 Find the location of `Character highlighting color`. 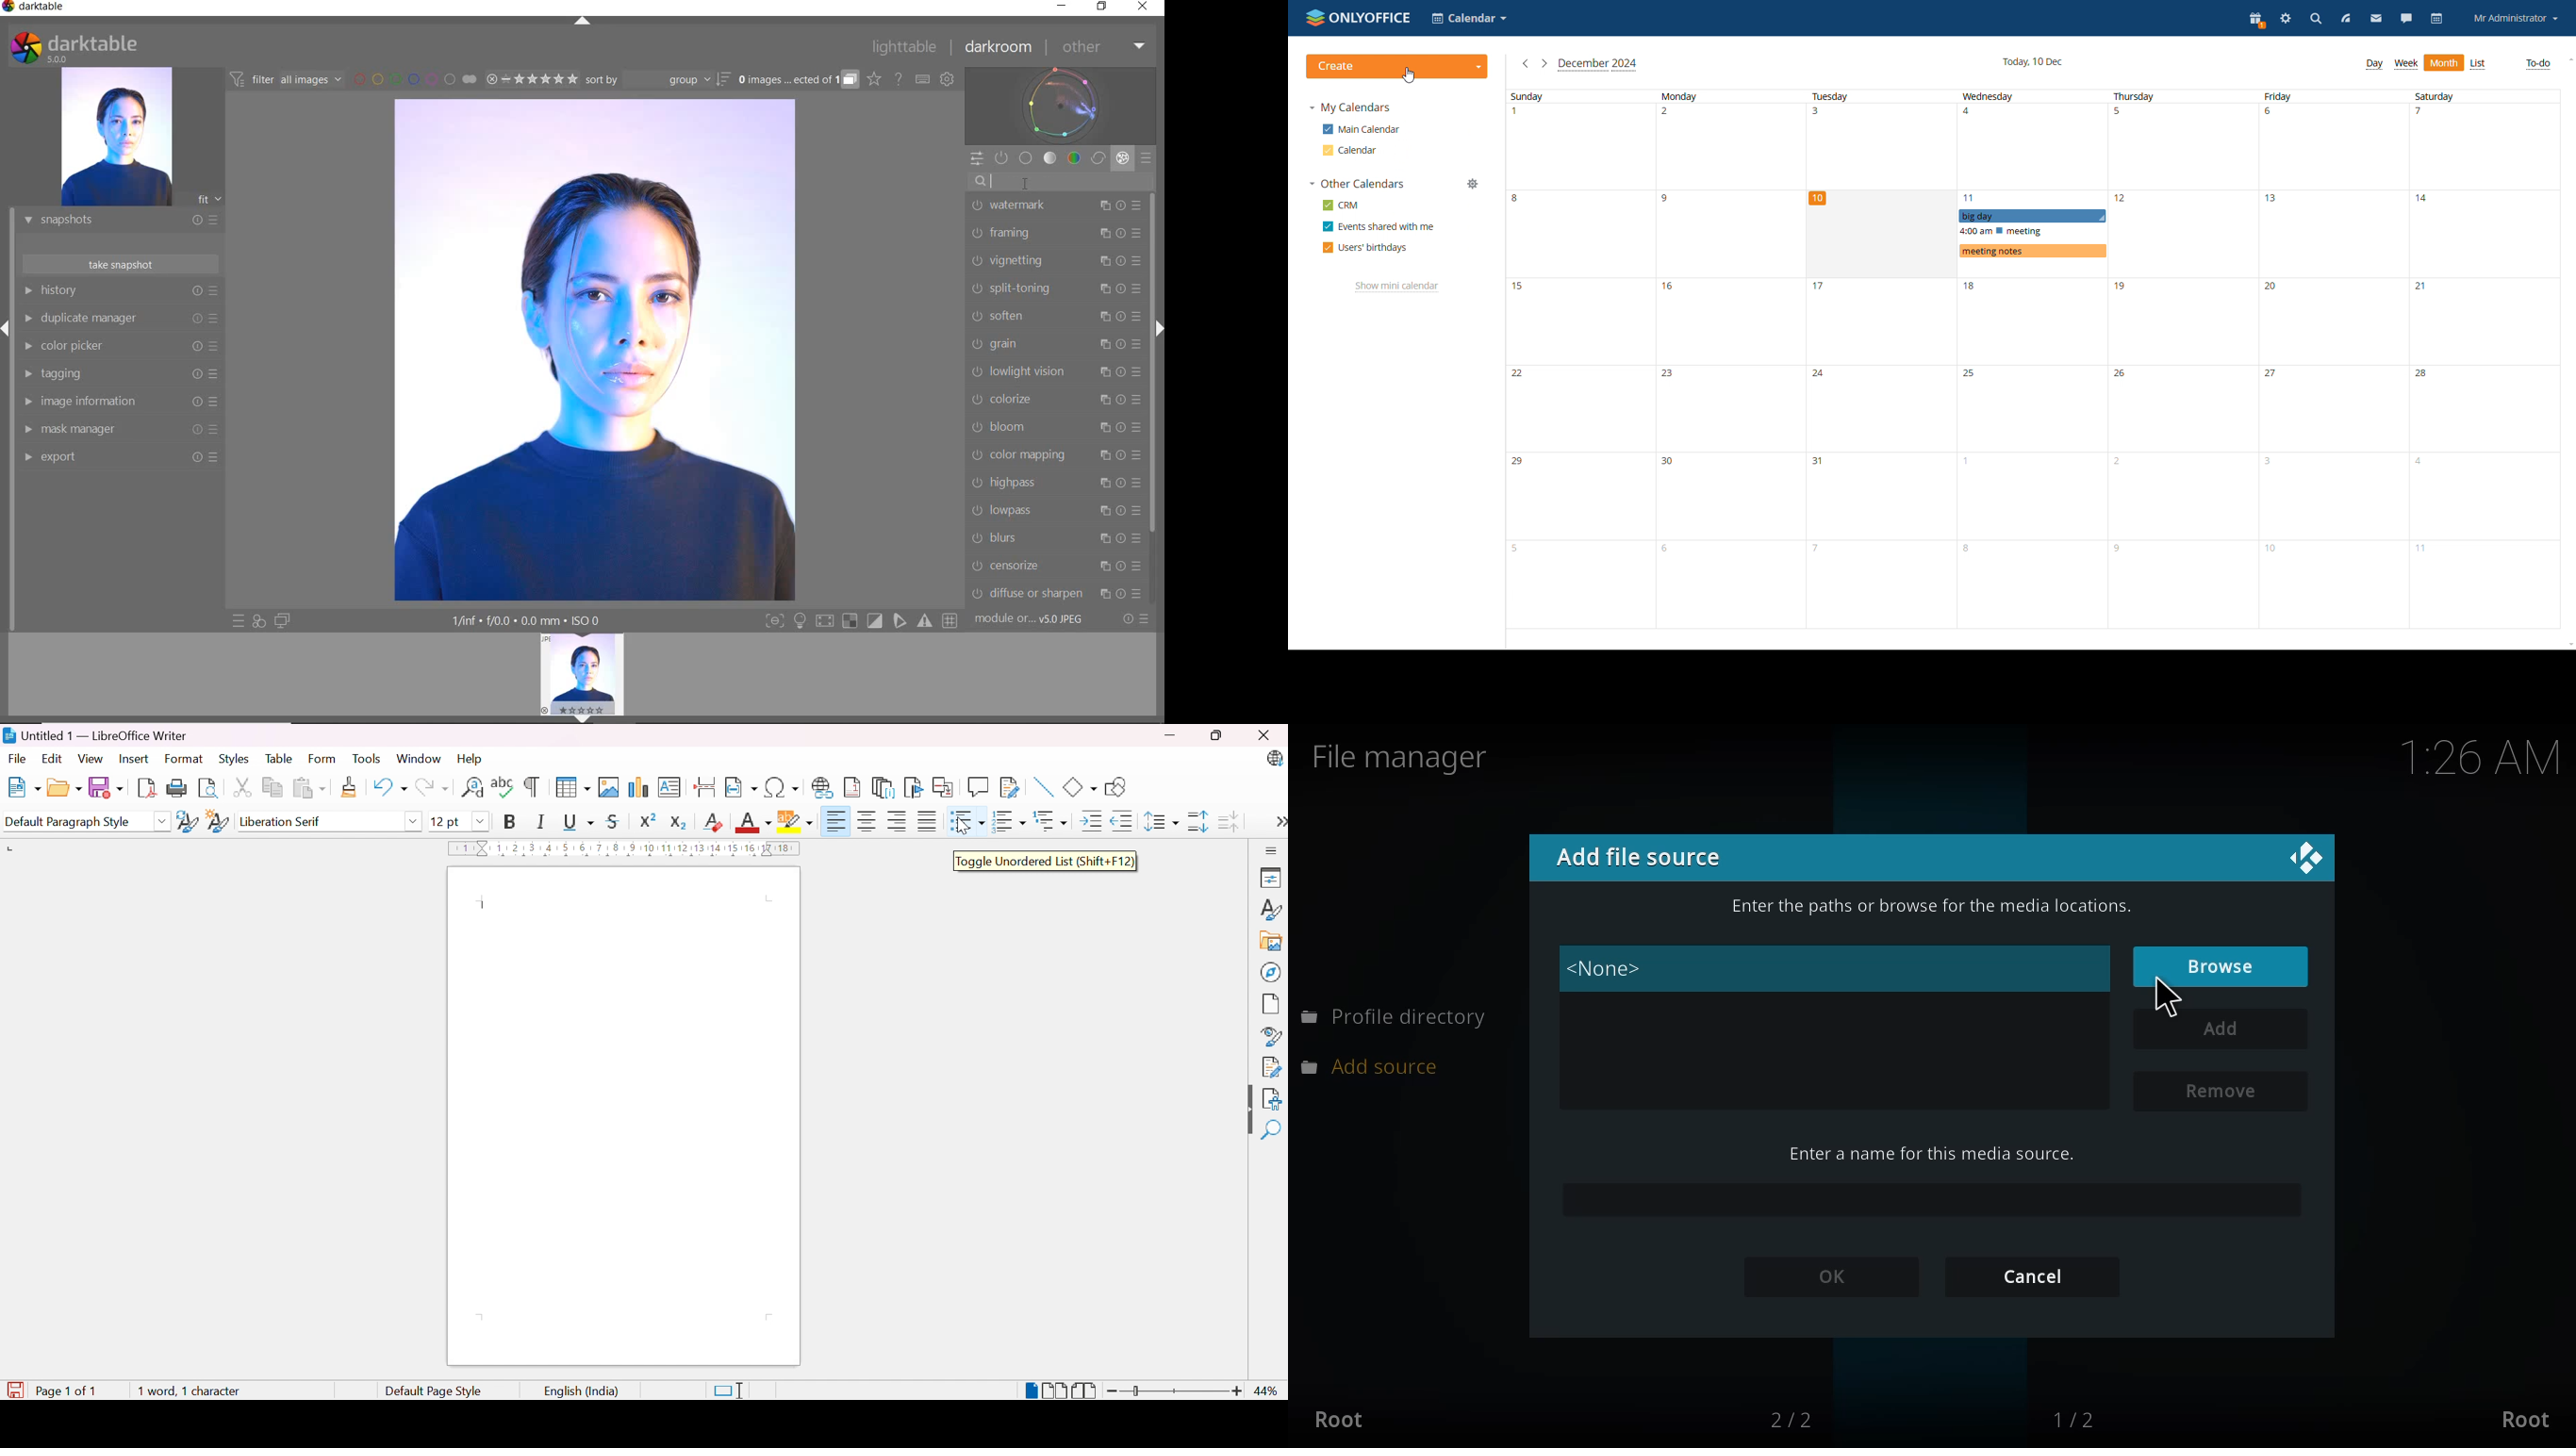

Character highlighting color is located at coordinates (796, 818).